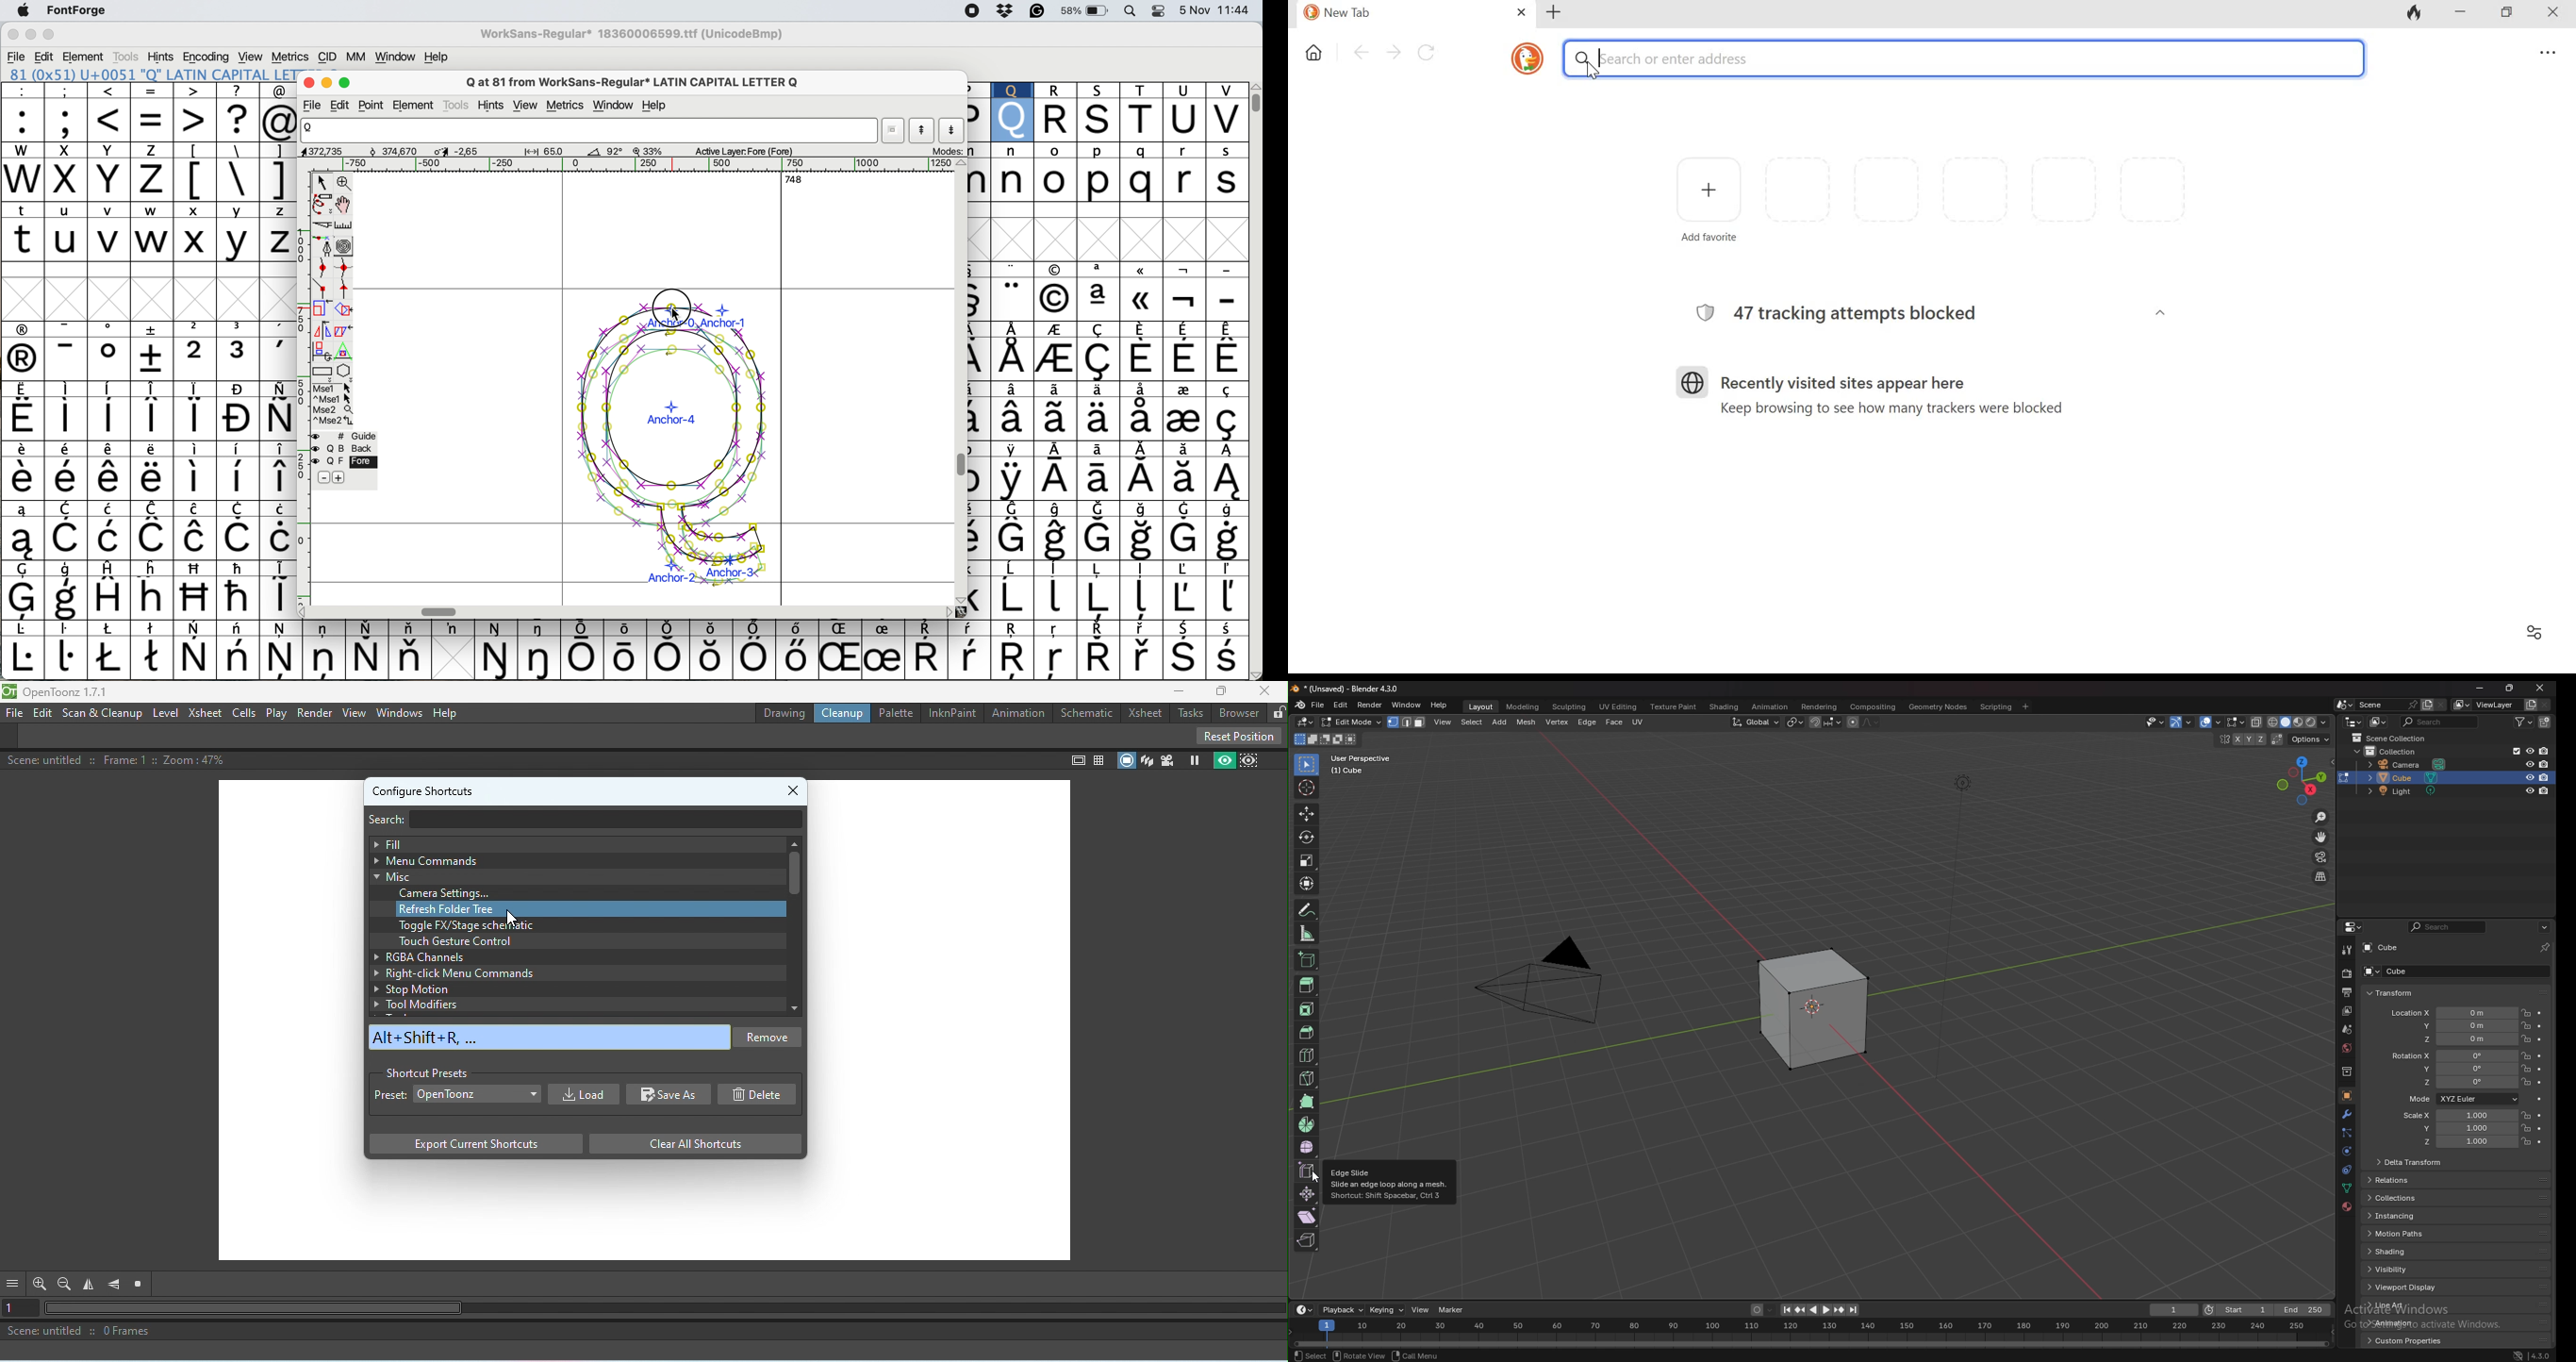 The width and height of the screenshot is (2576, 1372). What do you see at coordinates (277, 713) in the screenshot?
I see `Play` at bounding box center [277, 713].